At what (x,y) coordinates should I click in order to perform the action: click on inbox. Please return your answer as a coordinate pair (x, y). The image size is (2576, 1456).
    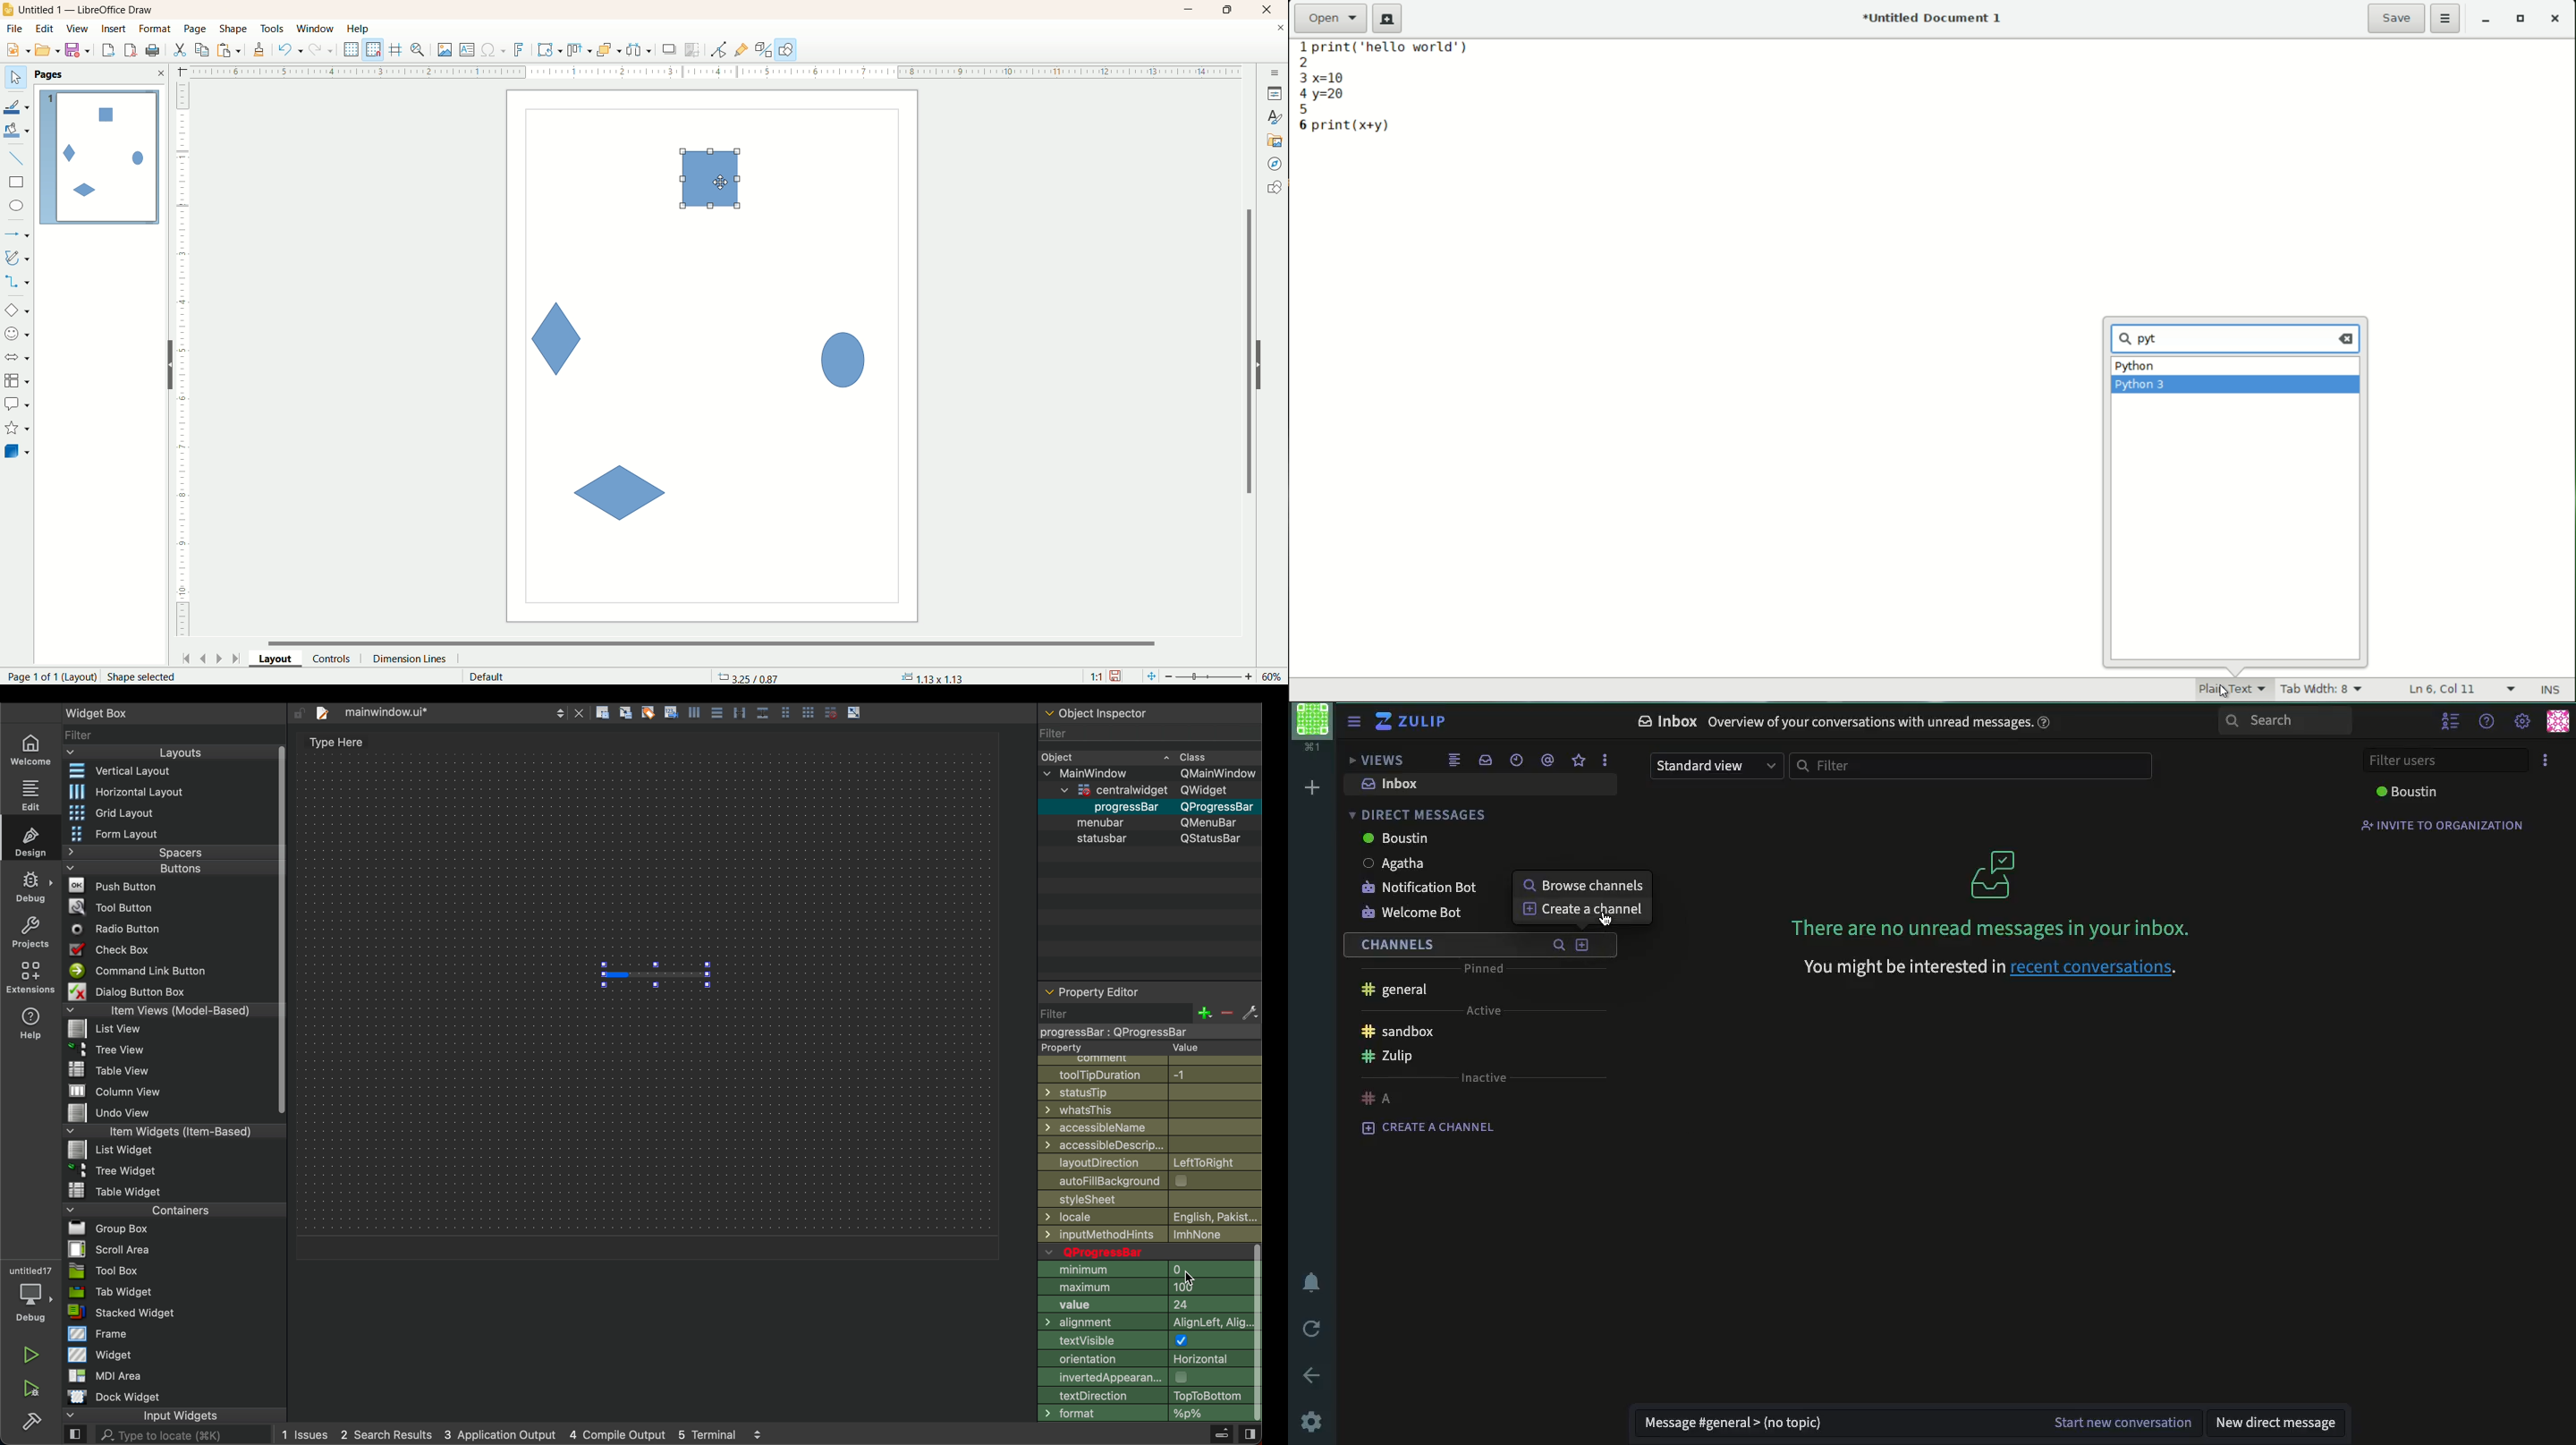
    Looking at the image, I should click on (1388, 784).